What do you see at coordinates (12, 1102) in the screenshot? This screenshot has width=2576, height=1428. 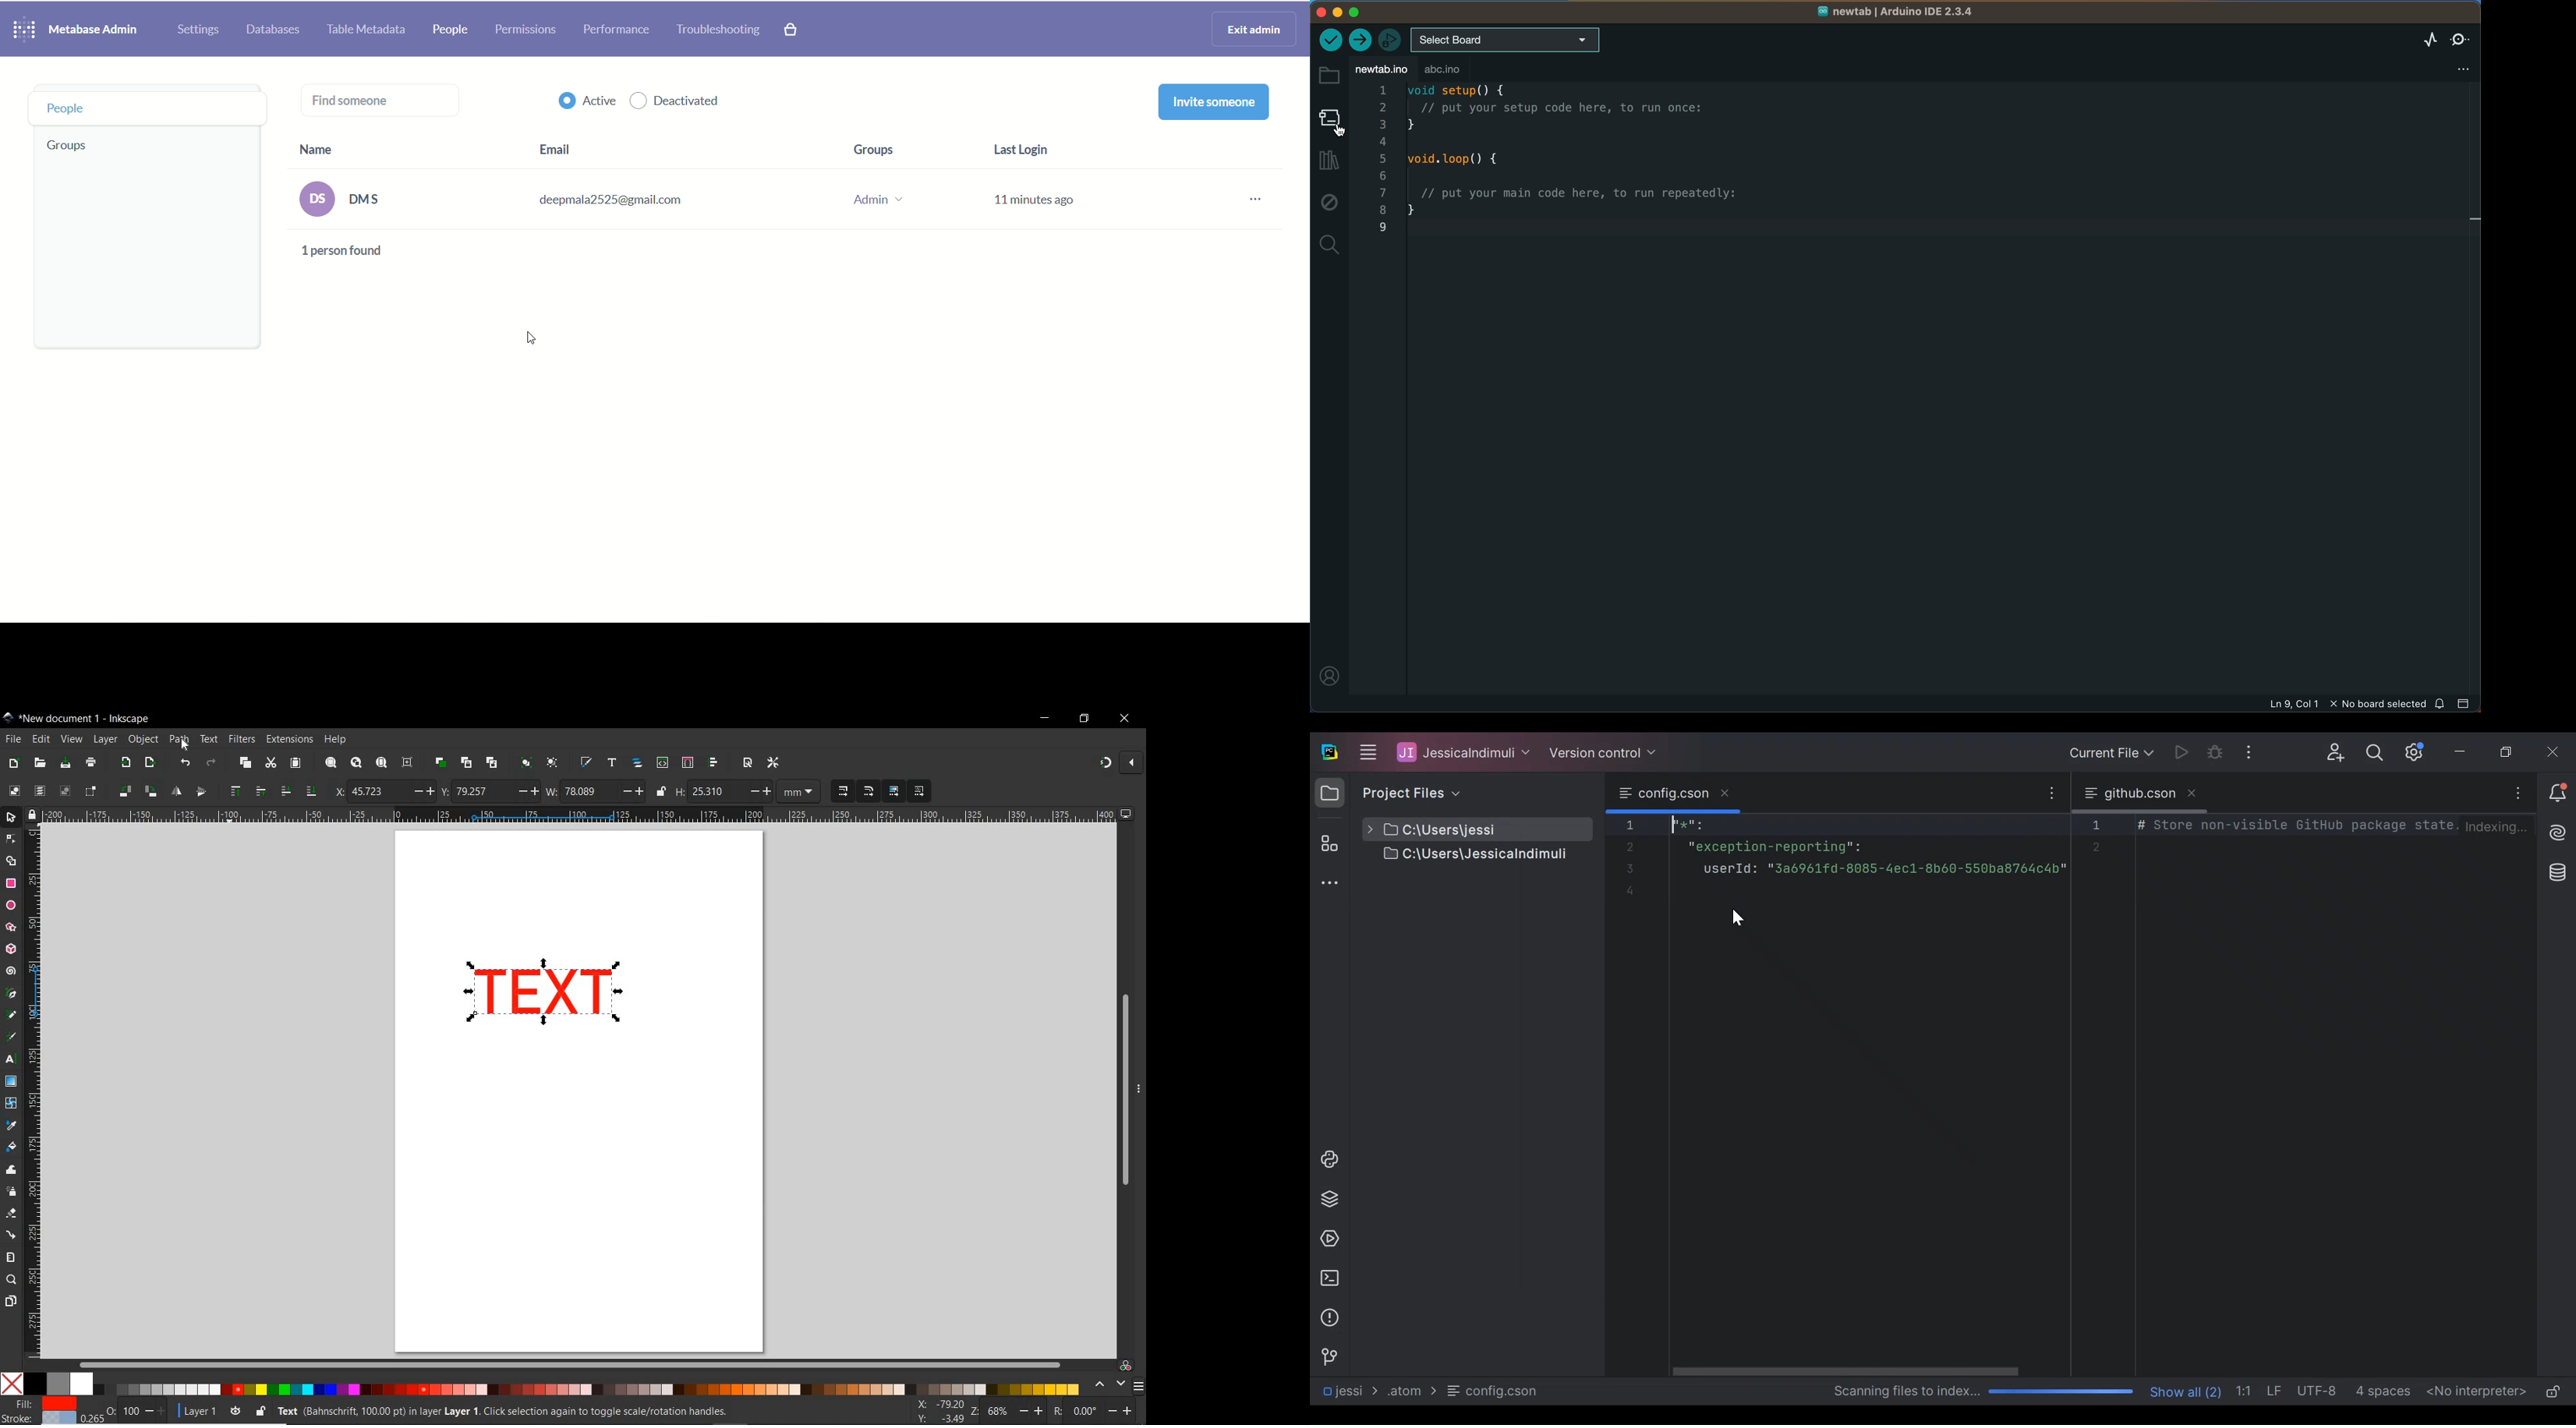 I see `MESH TOOL` at bounding box center [12, 1102].